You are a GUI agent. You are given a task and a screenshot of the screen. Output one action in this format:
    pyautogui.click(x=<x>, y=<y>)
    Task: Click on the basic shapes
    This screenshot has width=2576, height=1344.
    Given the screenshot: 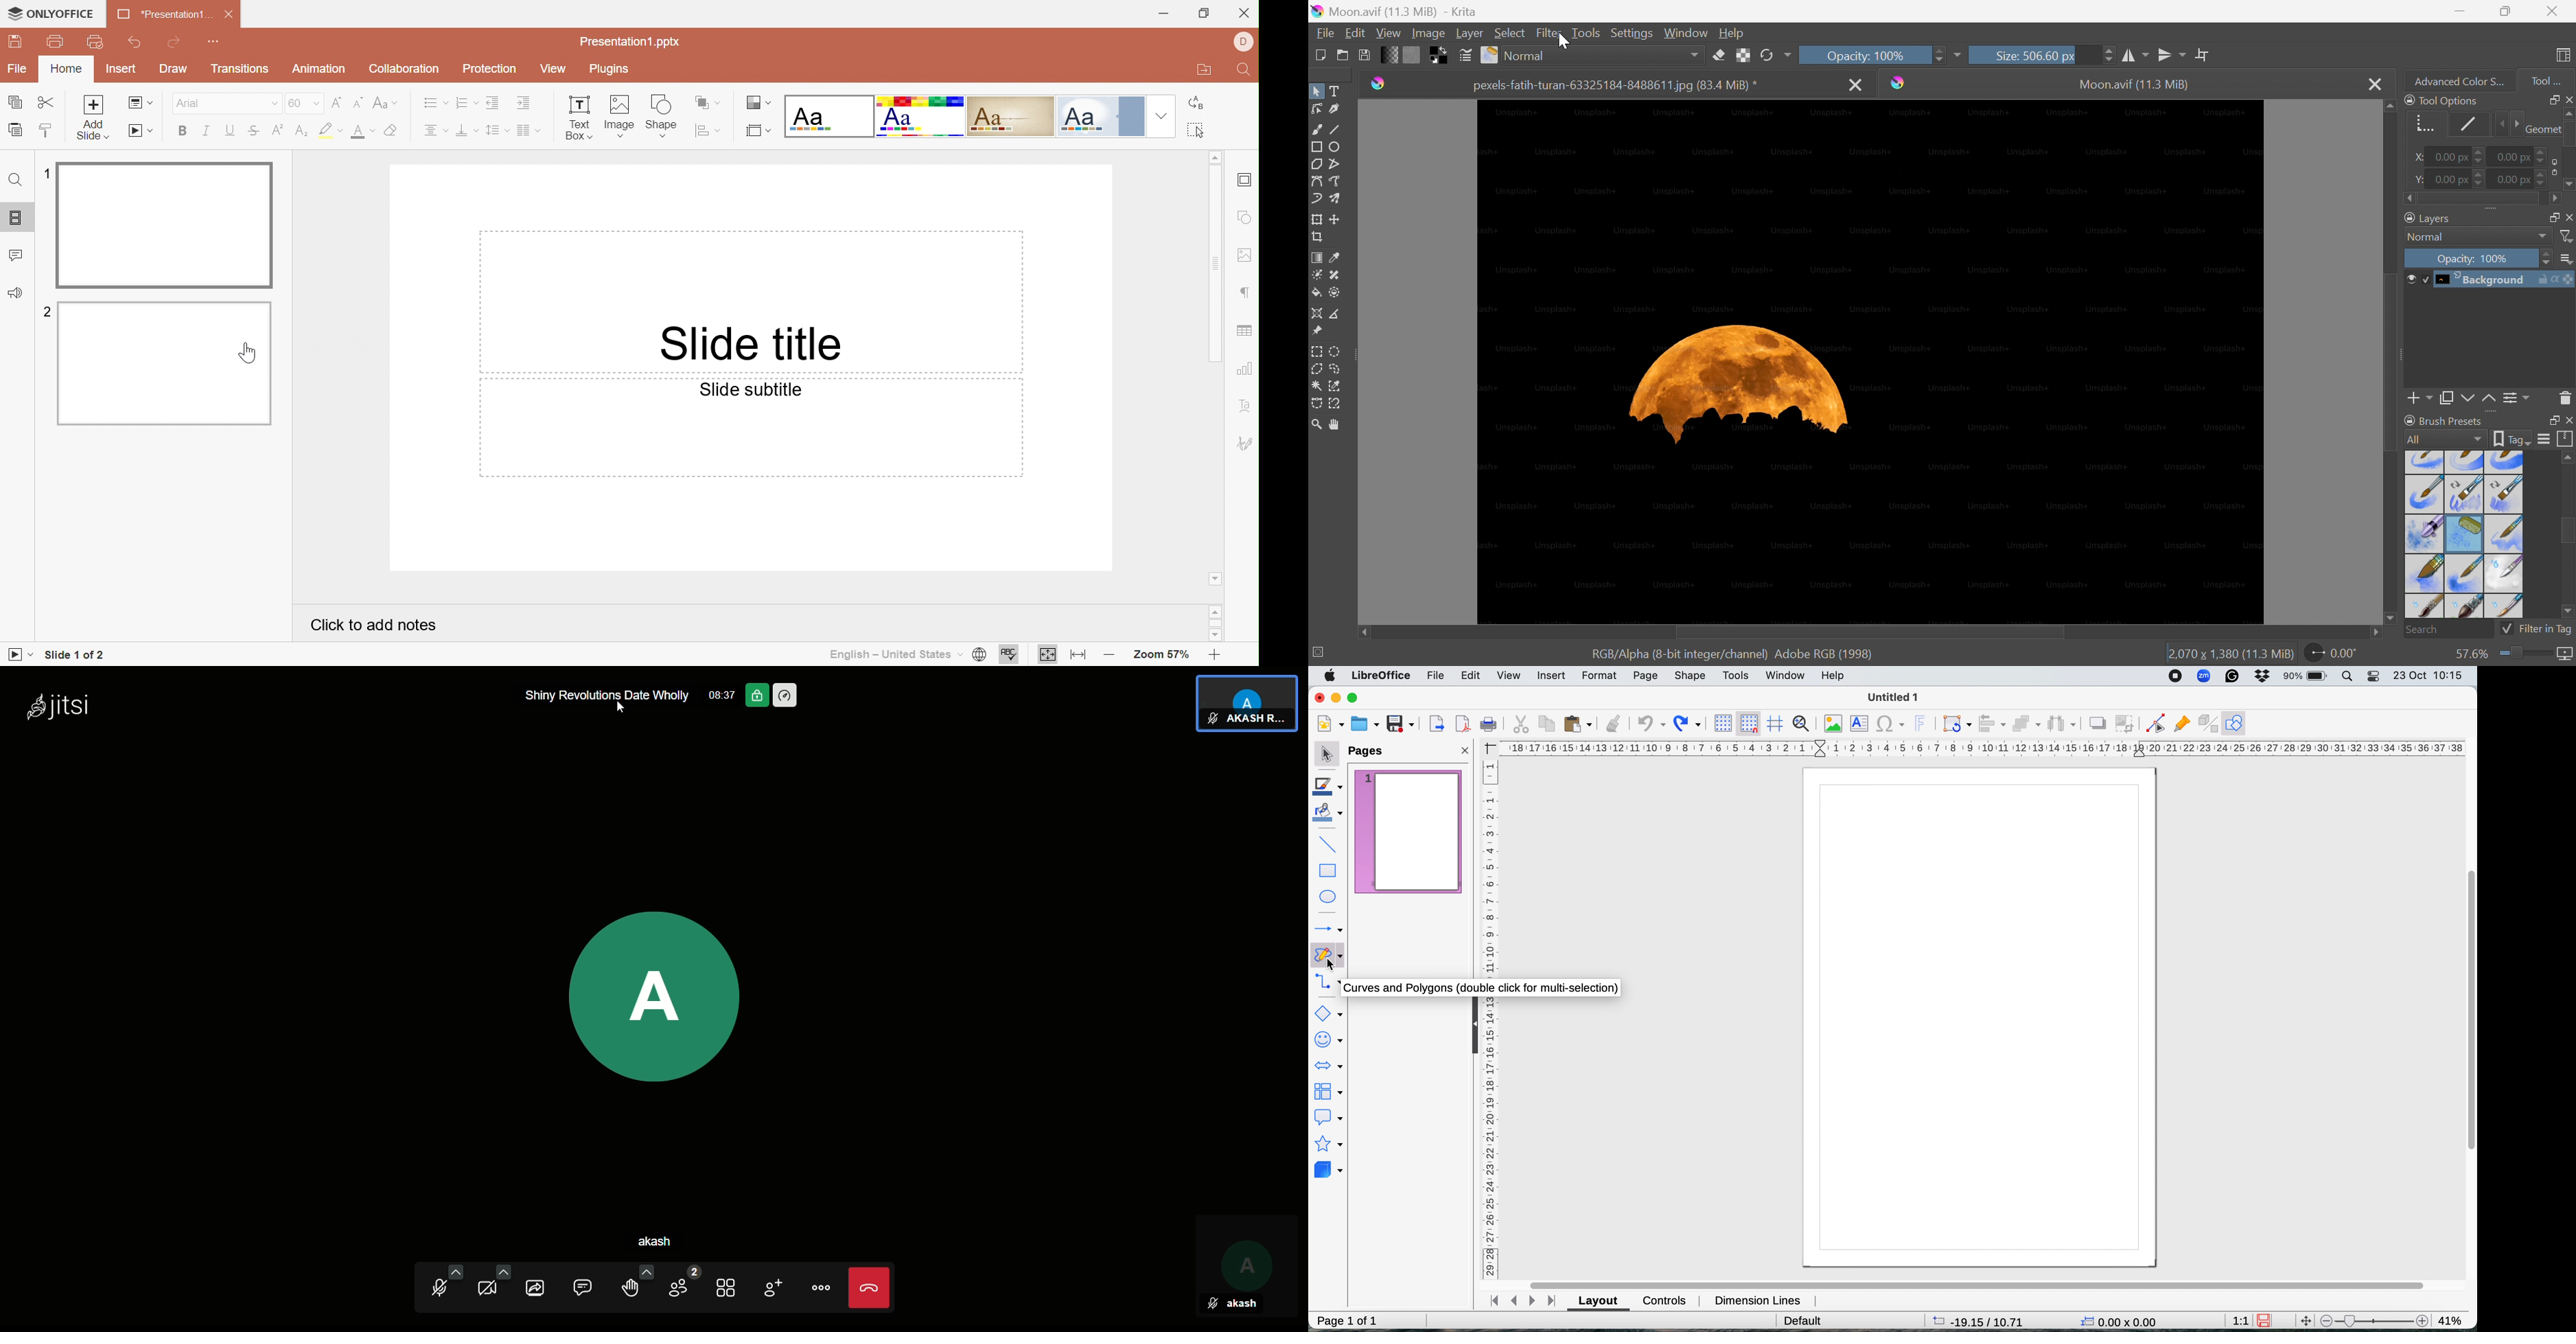 What is the action you would take?
    pyautogui.click(x=1328, y=1014)
    